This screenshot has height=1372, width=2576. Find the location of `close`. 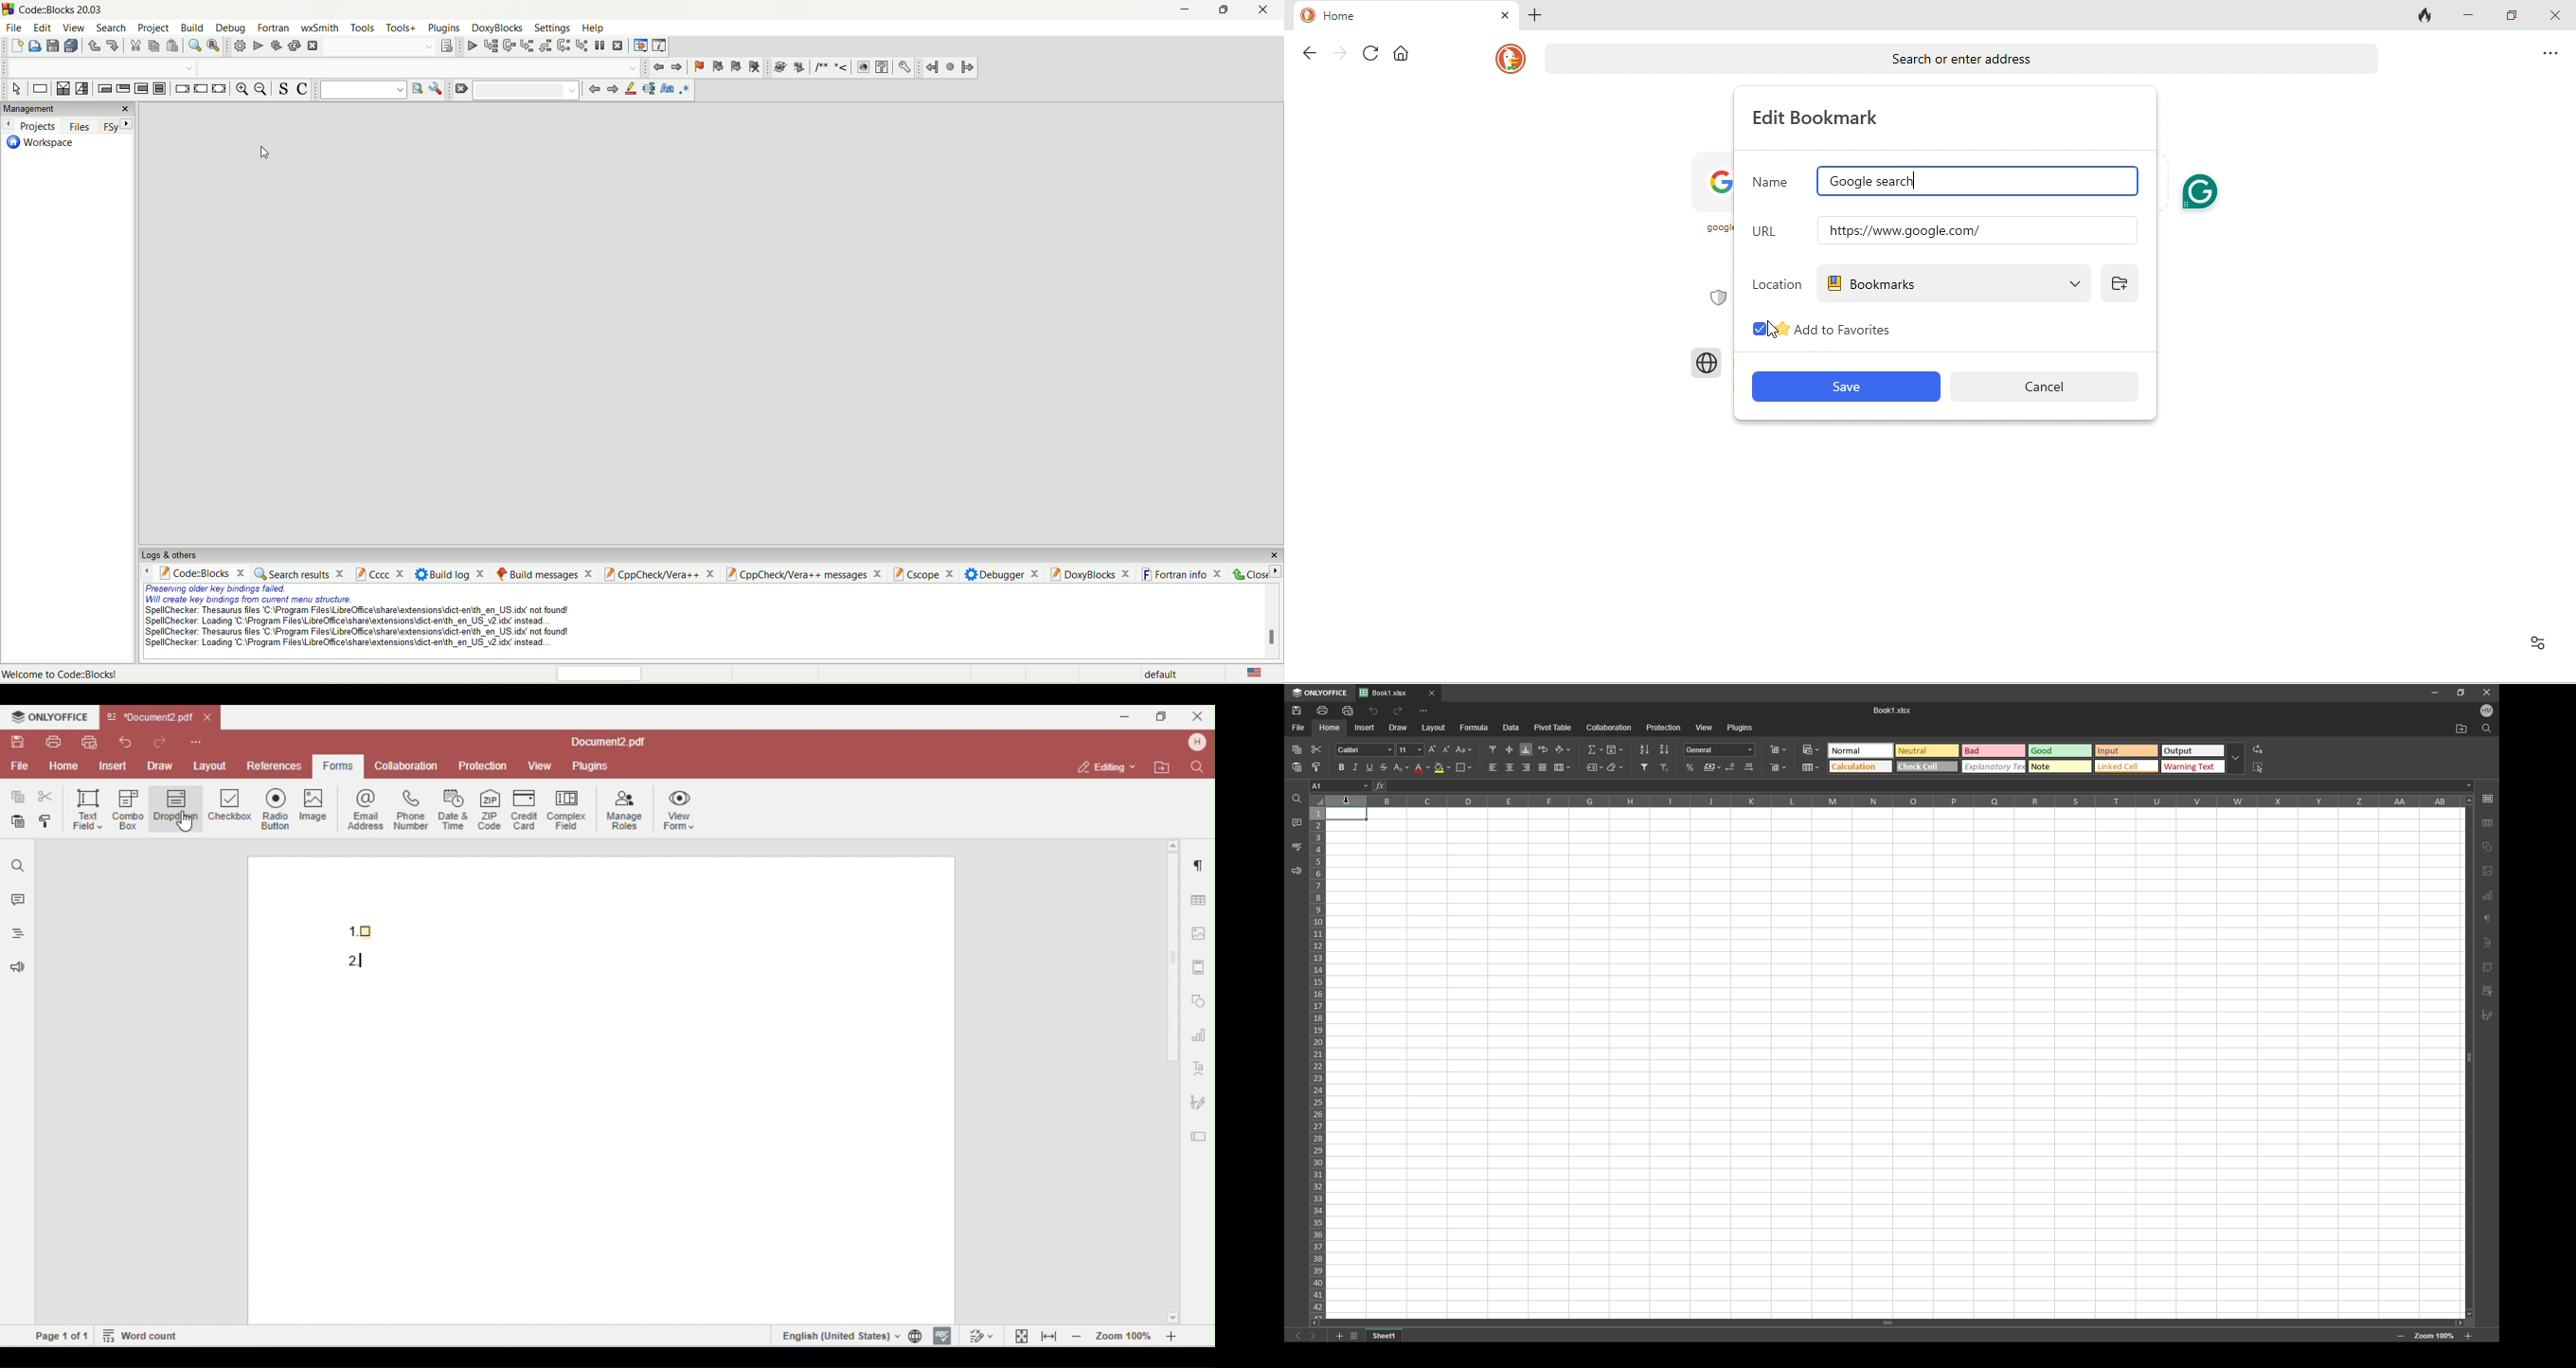

close is located at coordinates (1265, 15).